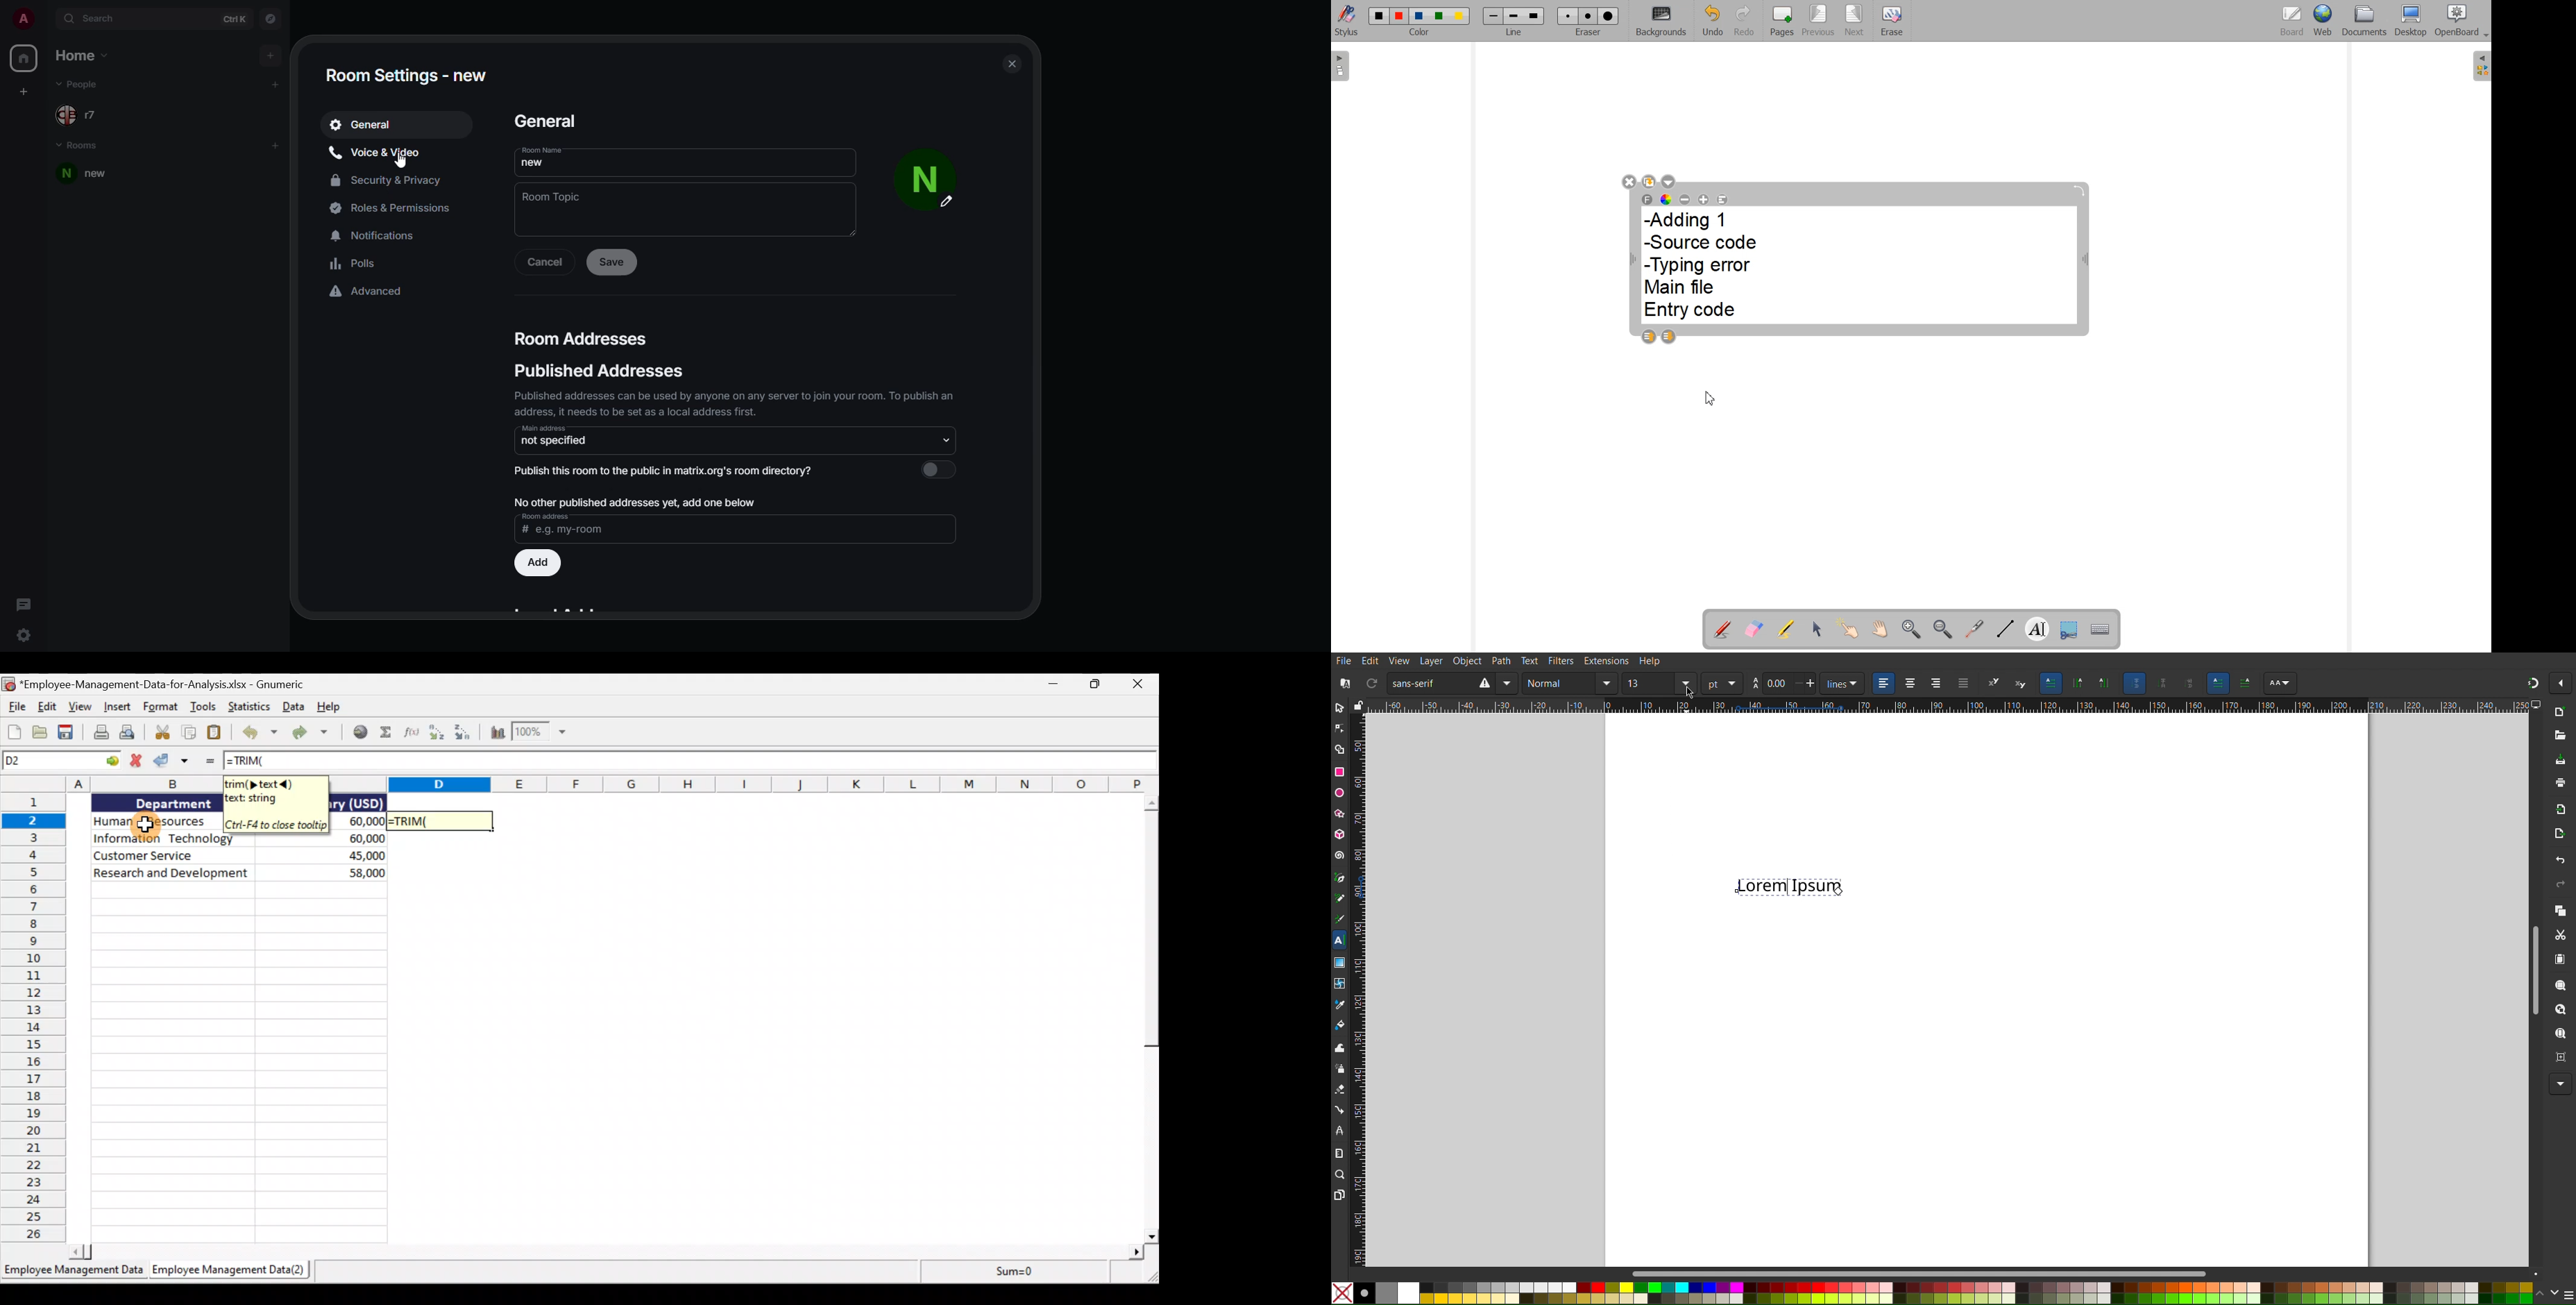  What do you see at coordinates (467, 733) in the screenshot?
I see `Sort descending` at bounding box center [467, 733].